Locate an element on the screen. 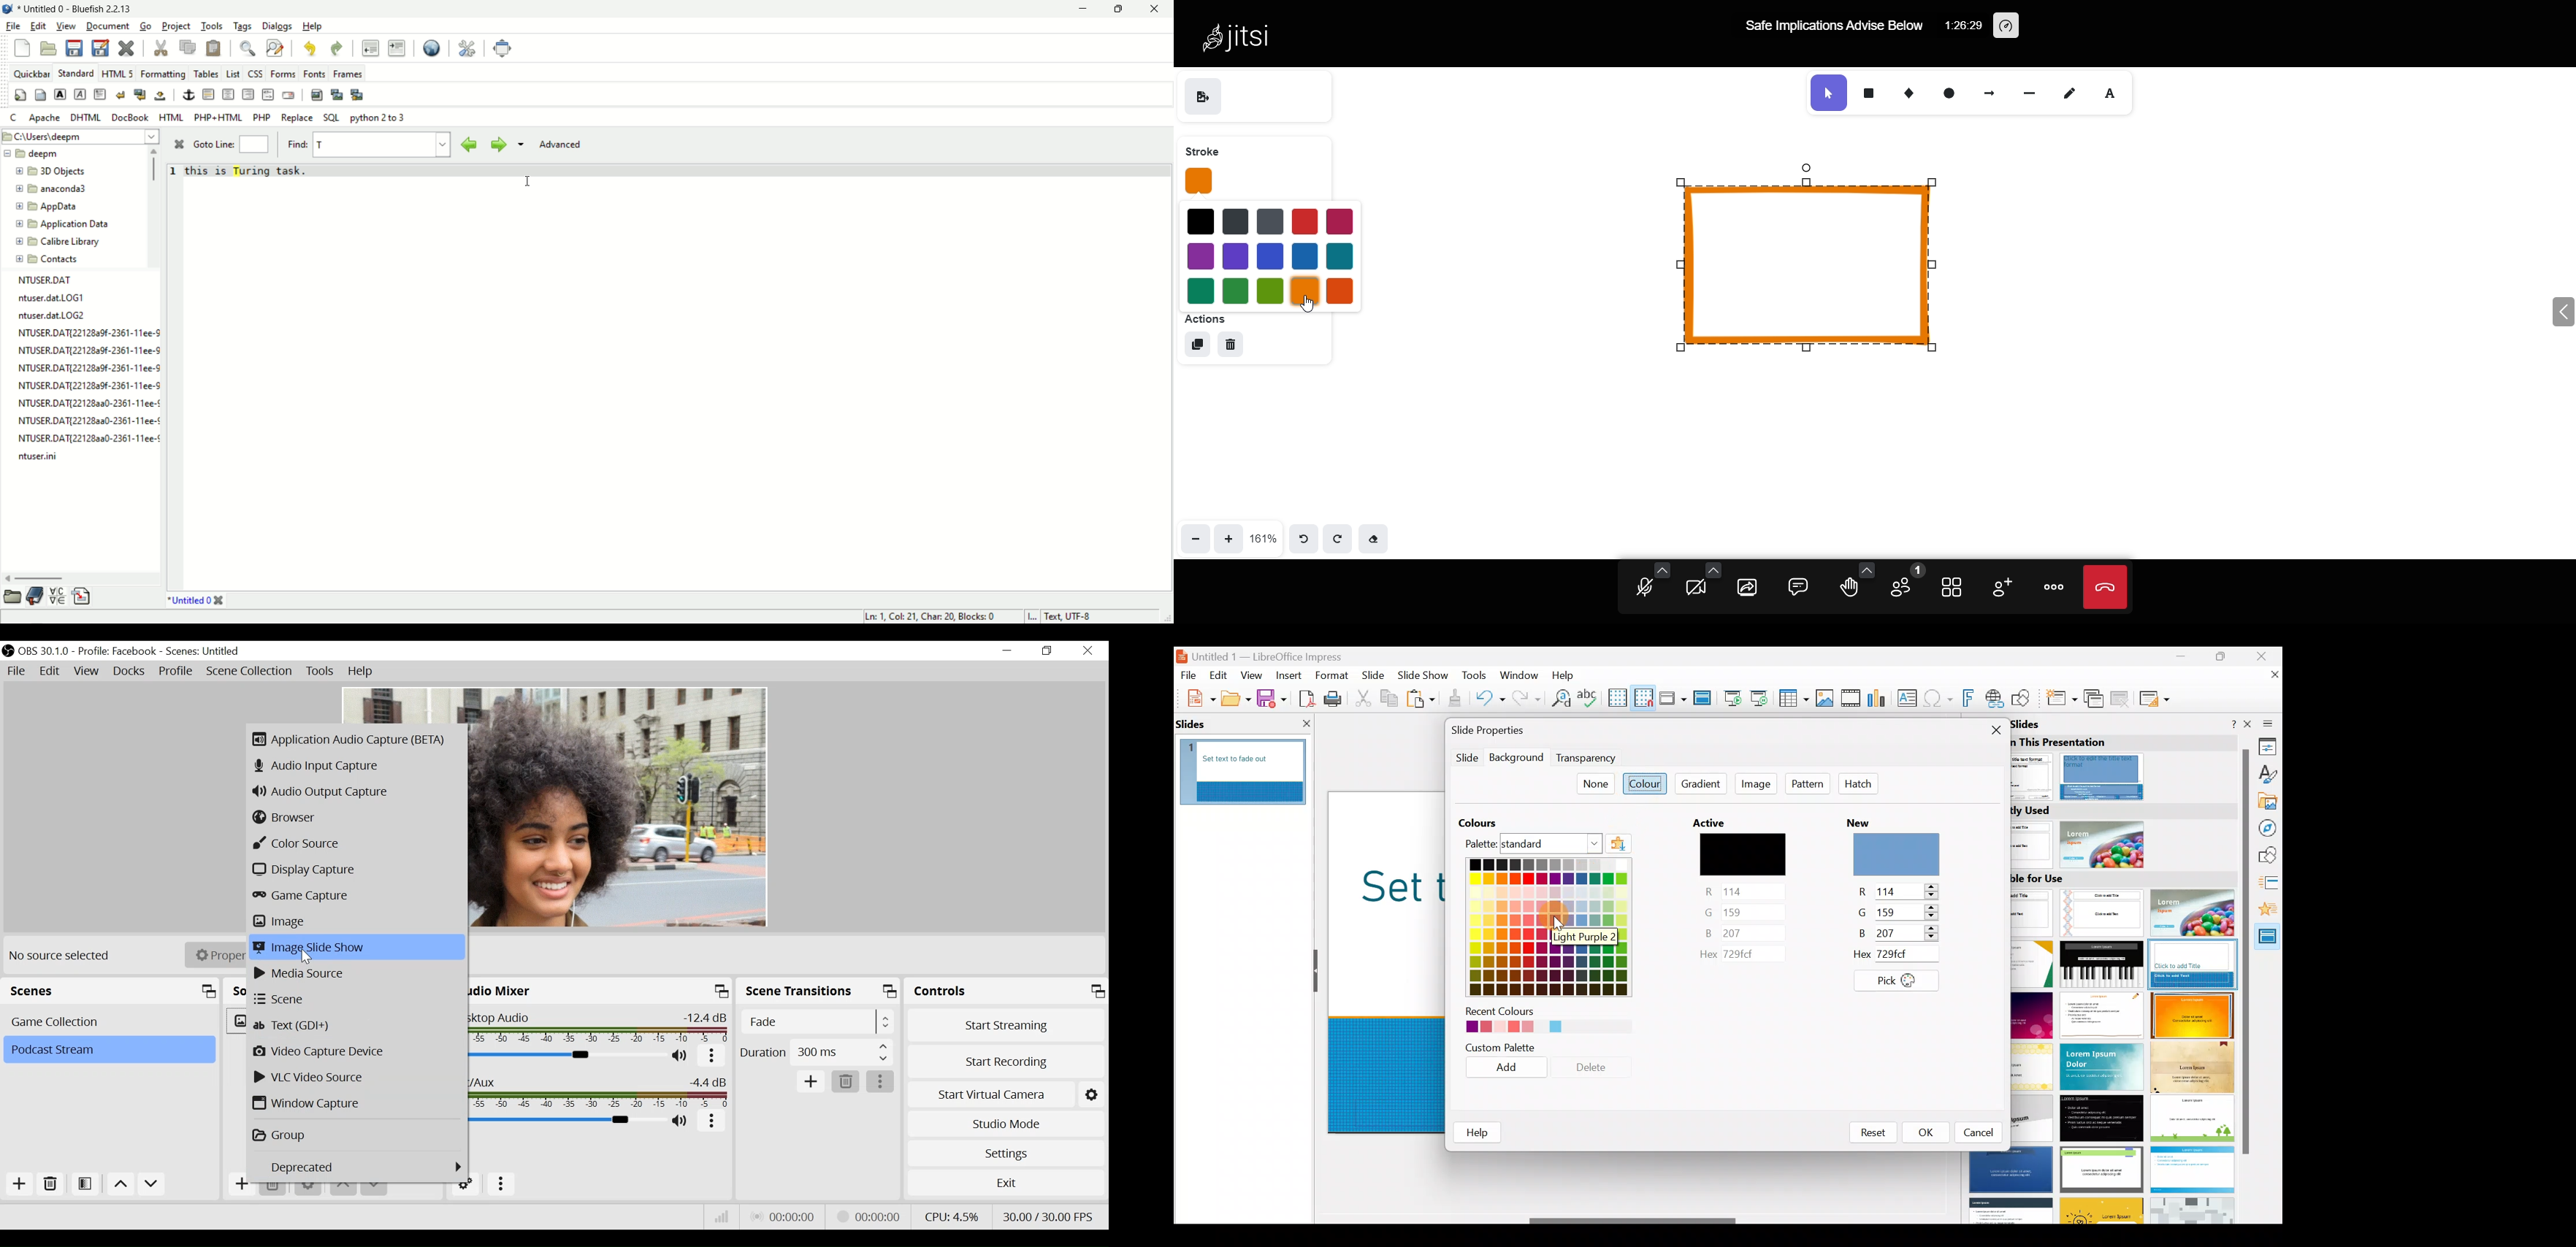 The width and height of the screenshot is (2576, 1260). Live Status is located at coordinates (782, 1217).